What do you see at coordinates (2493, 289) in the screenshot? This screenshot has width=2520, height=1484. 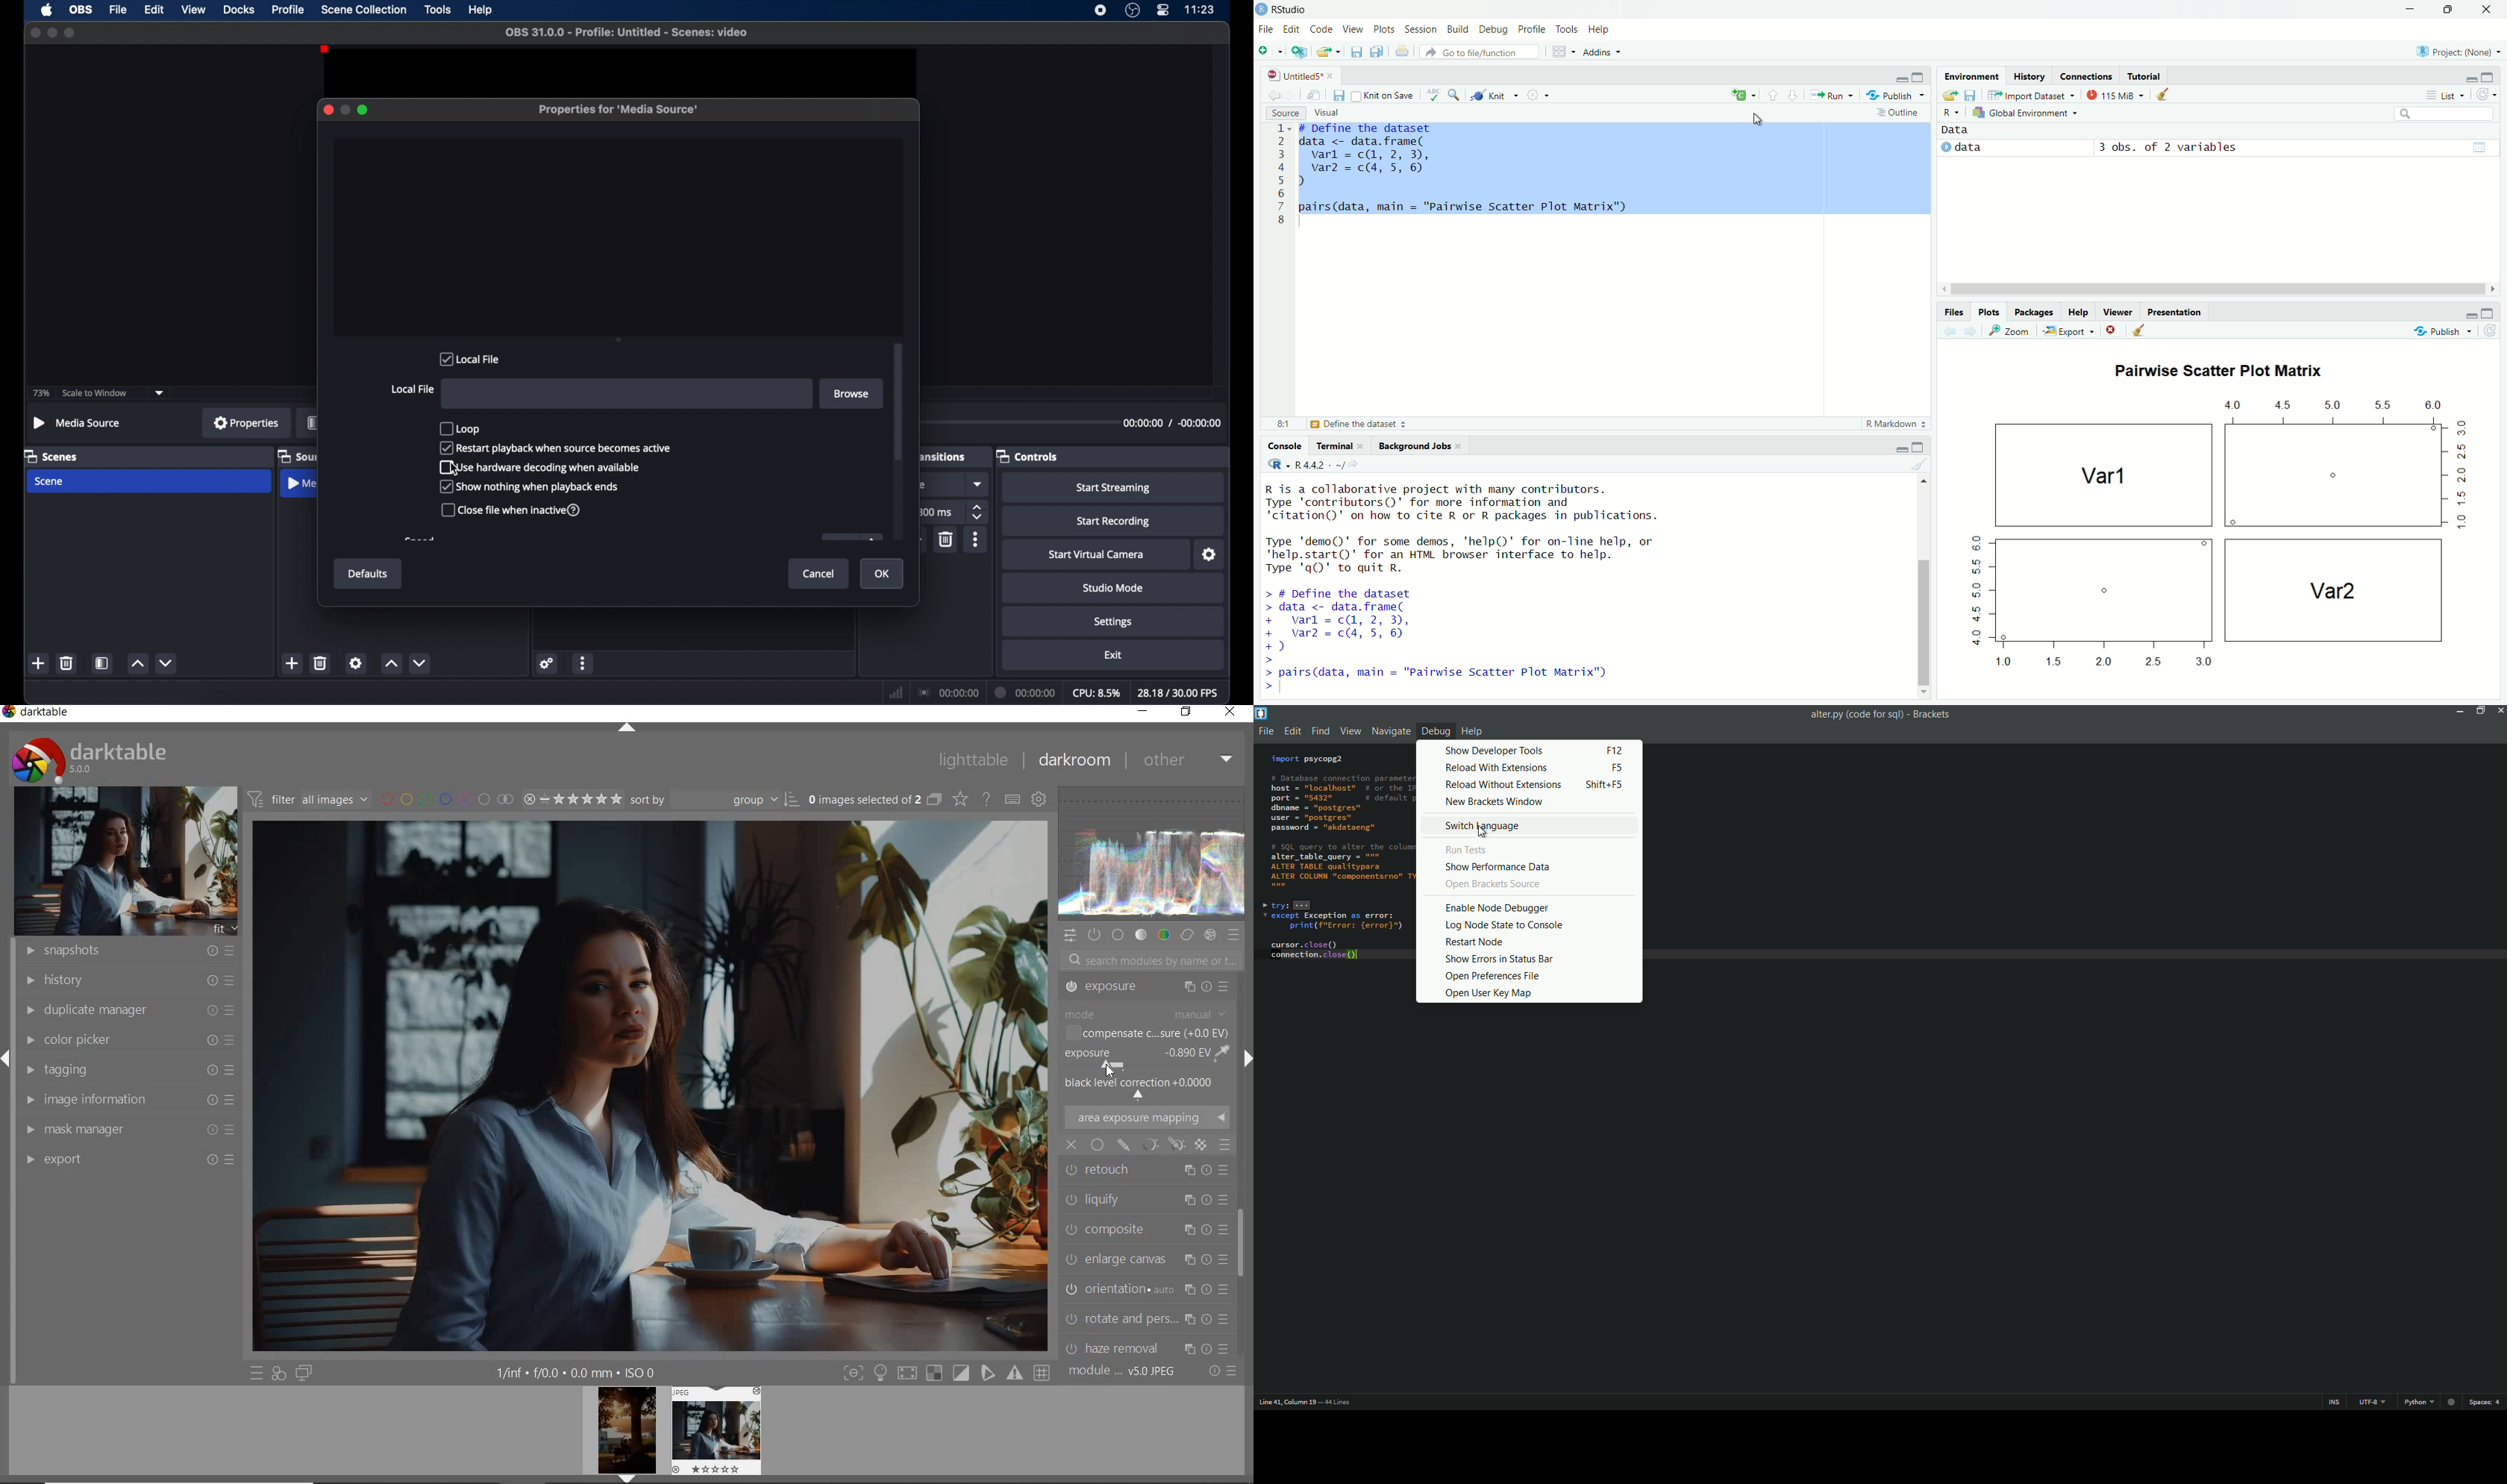 I see `Right` at bounding box center [2493, 289].